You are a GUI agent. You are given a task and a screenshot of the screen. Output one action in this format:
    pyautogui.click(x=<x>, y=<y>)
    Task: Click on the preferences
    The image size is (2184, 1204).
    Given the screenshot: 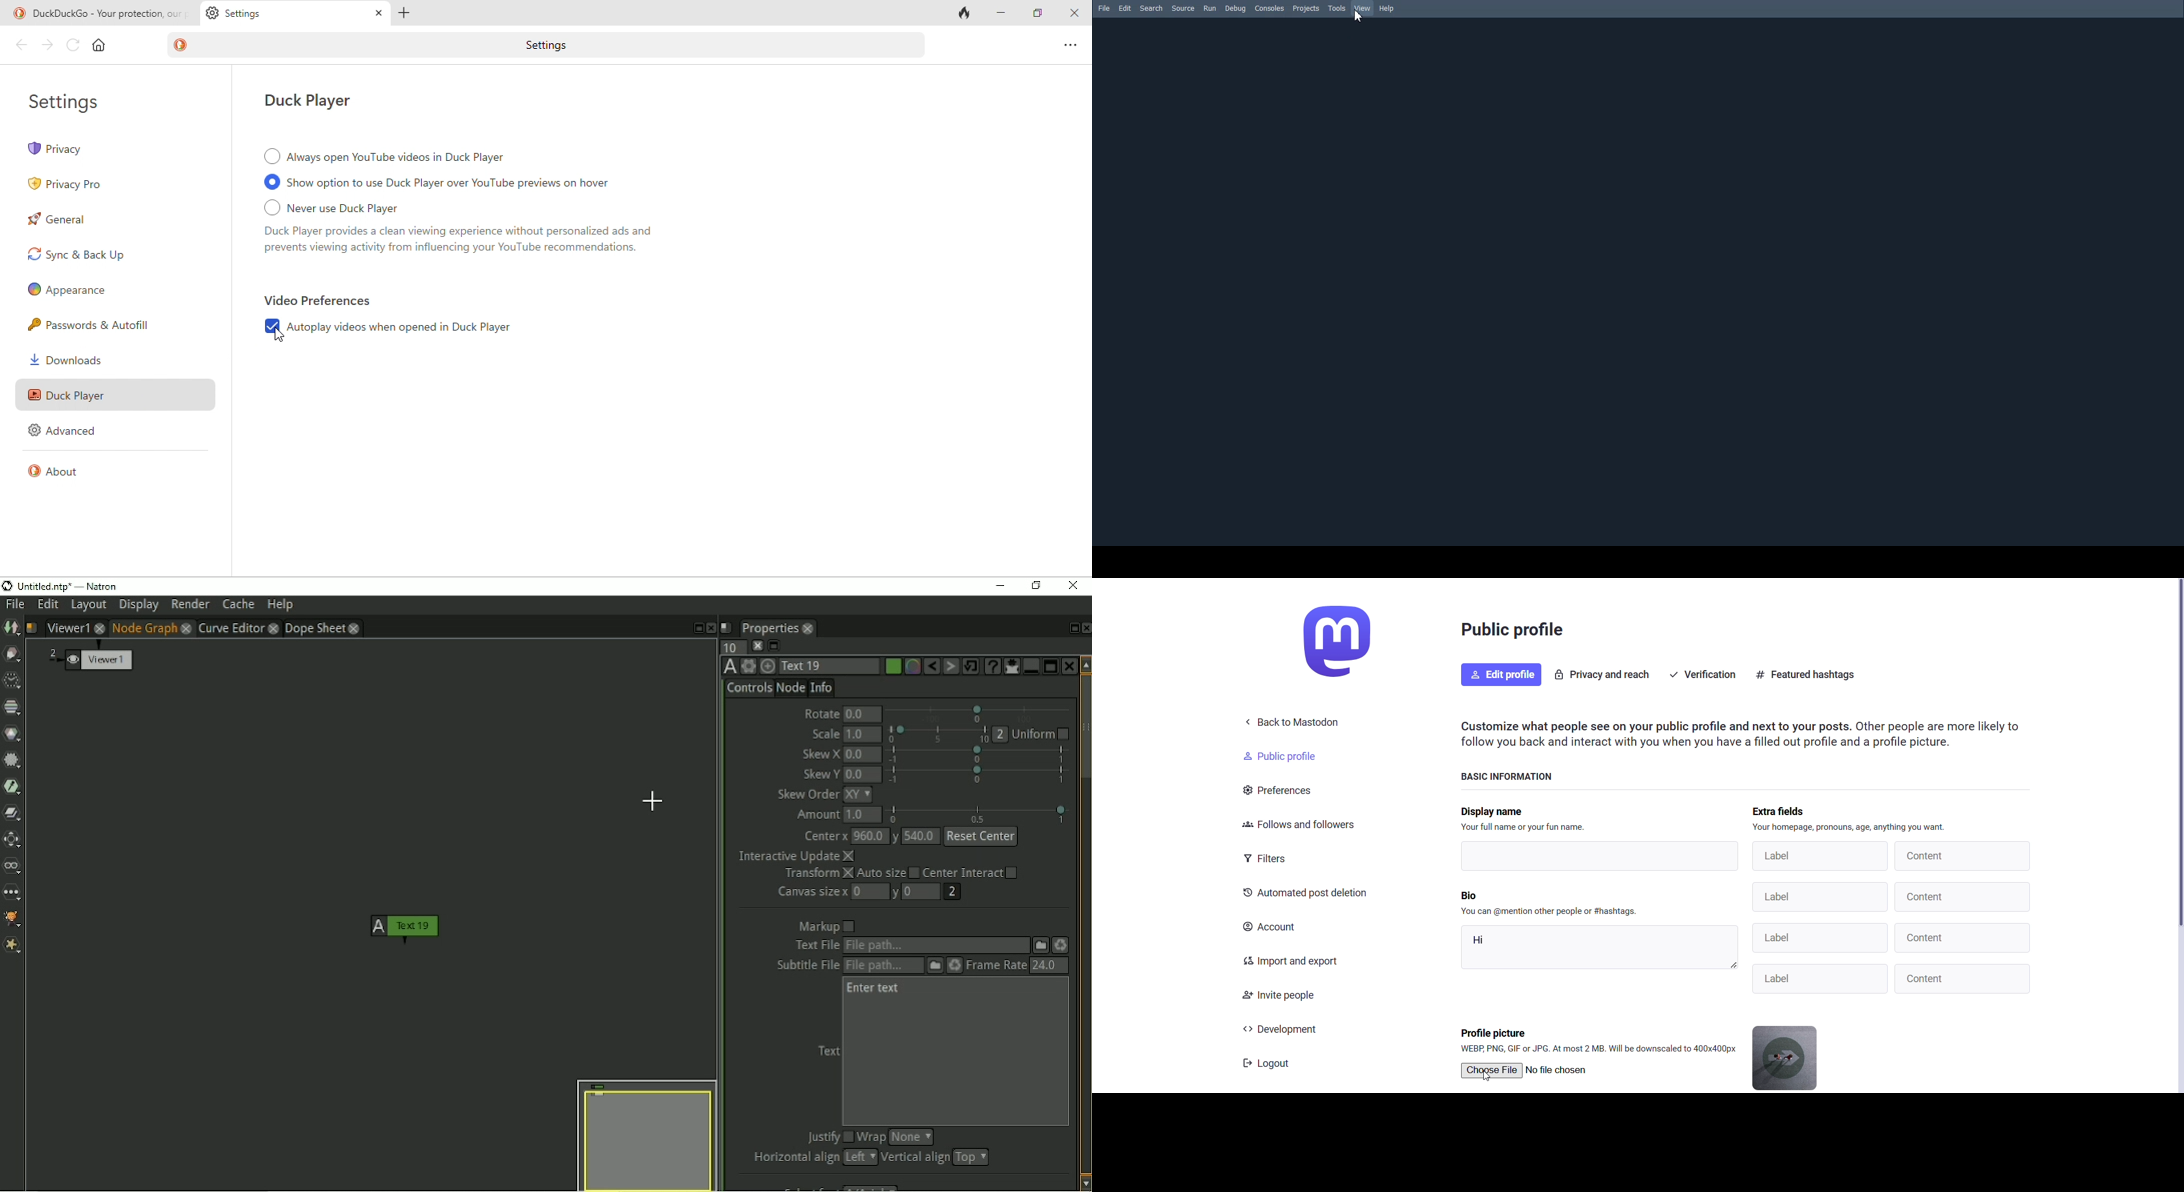 What is the action you would take?
    pyautogui.click(x=1270, y=791)
    